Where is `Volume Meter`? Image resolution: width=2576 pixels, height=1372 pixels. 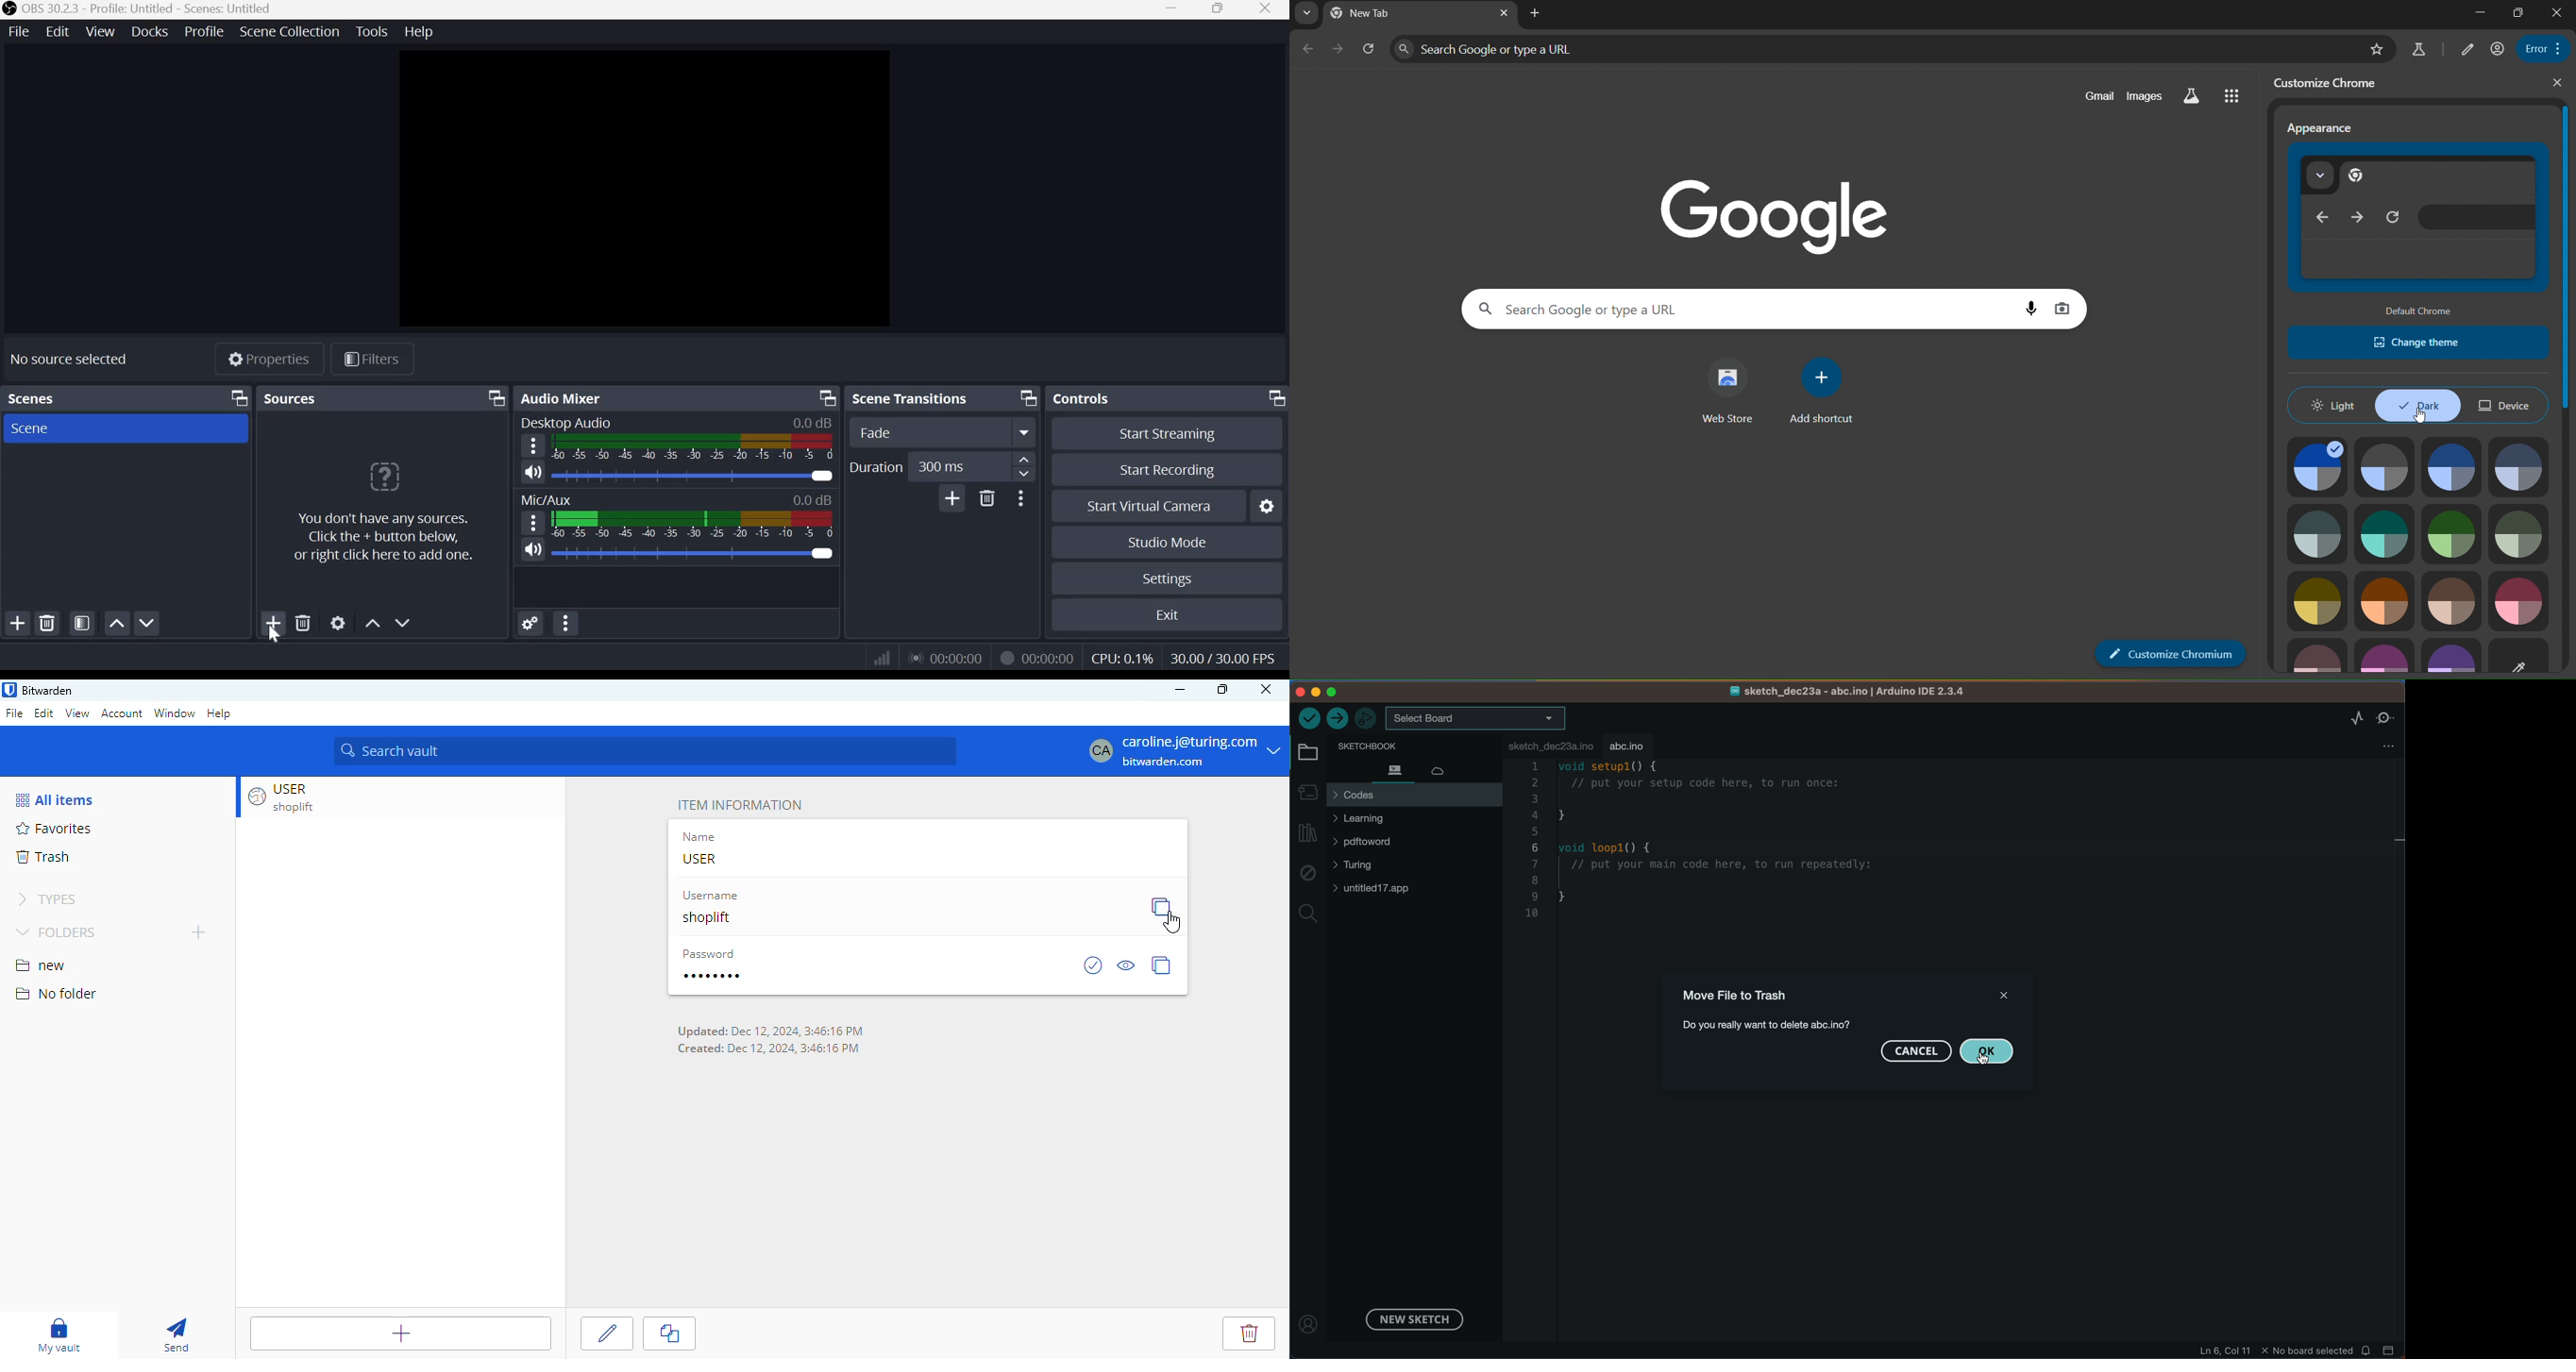
Volume Meter is located at coordinates (692, 447).